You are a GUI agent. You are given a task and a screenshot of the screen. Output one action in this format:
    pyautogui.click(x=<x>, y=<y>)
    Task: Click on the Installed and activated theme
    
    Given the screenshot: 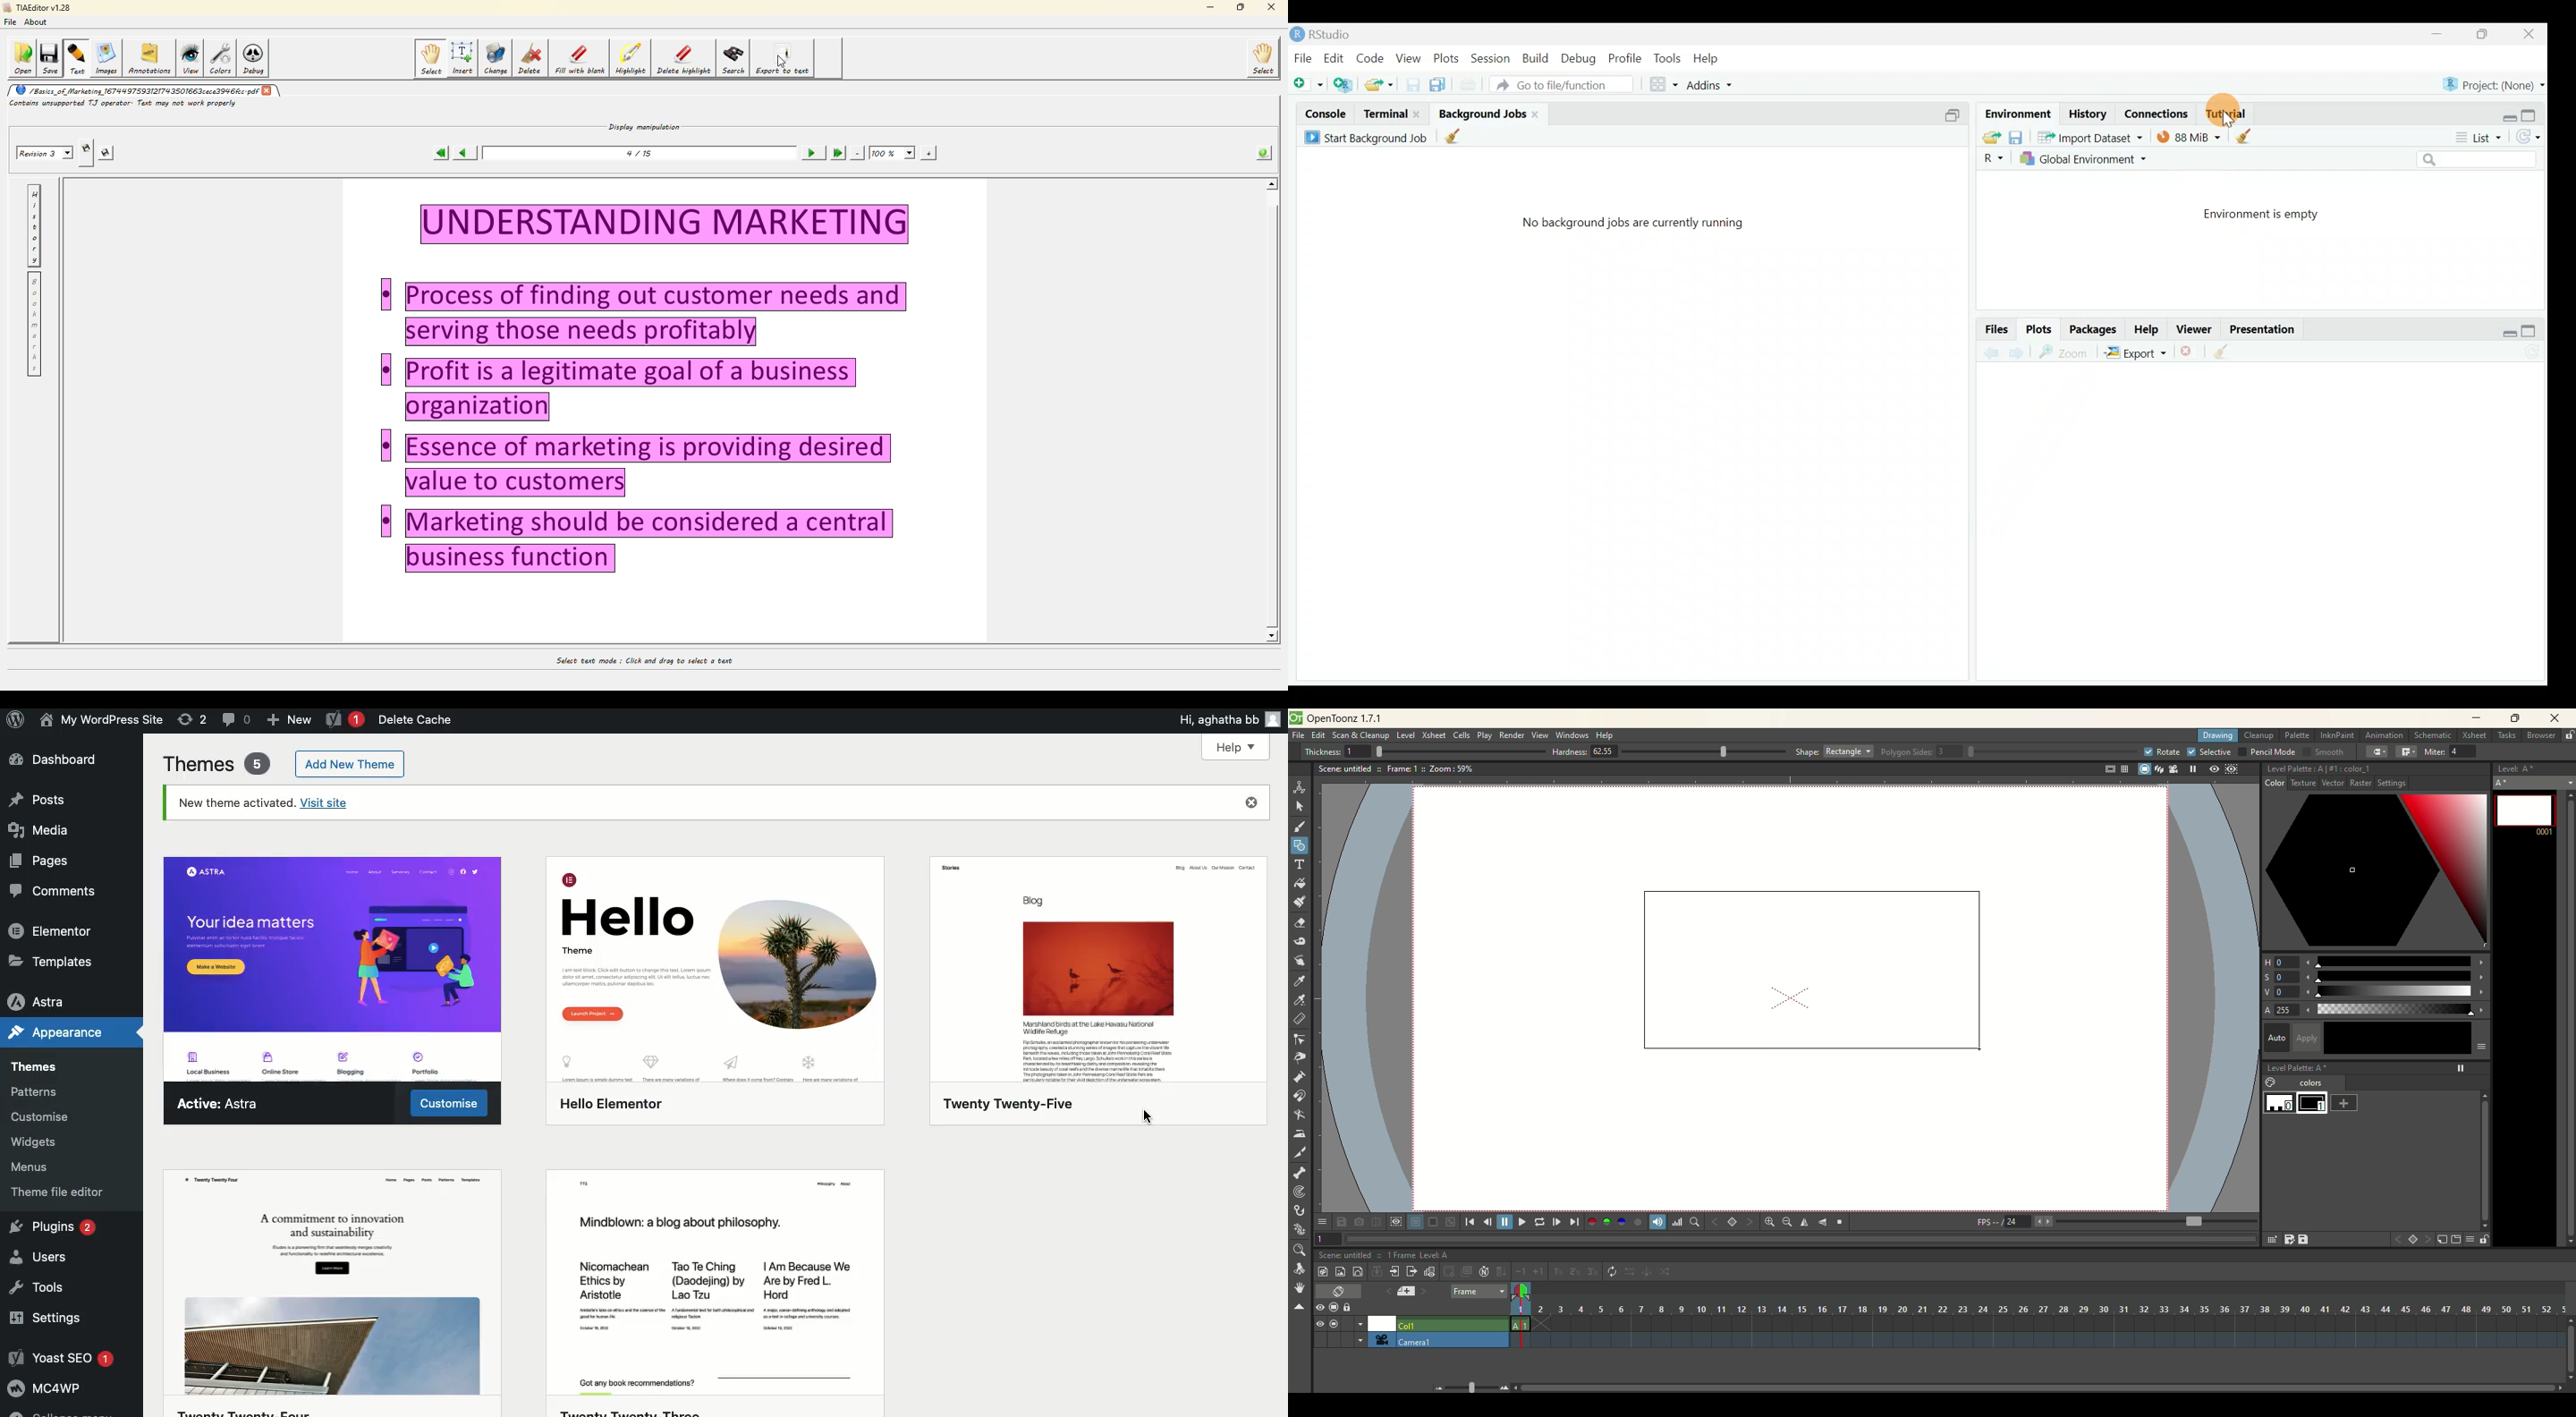 What is the action you would take?
    pyautogui.click(x=334, y=969)
    